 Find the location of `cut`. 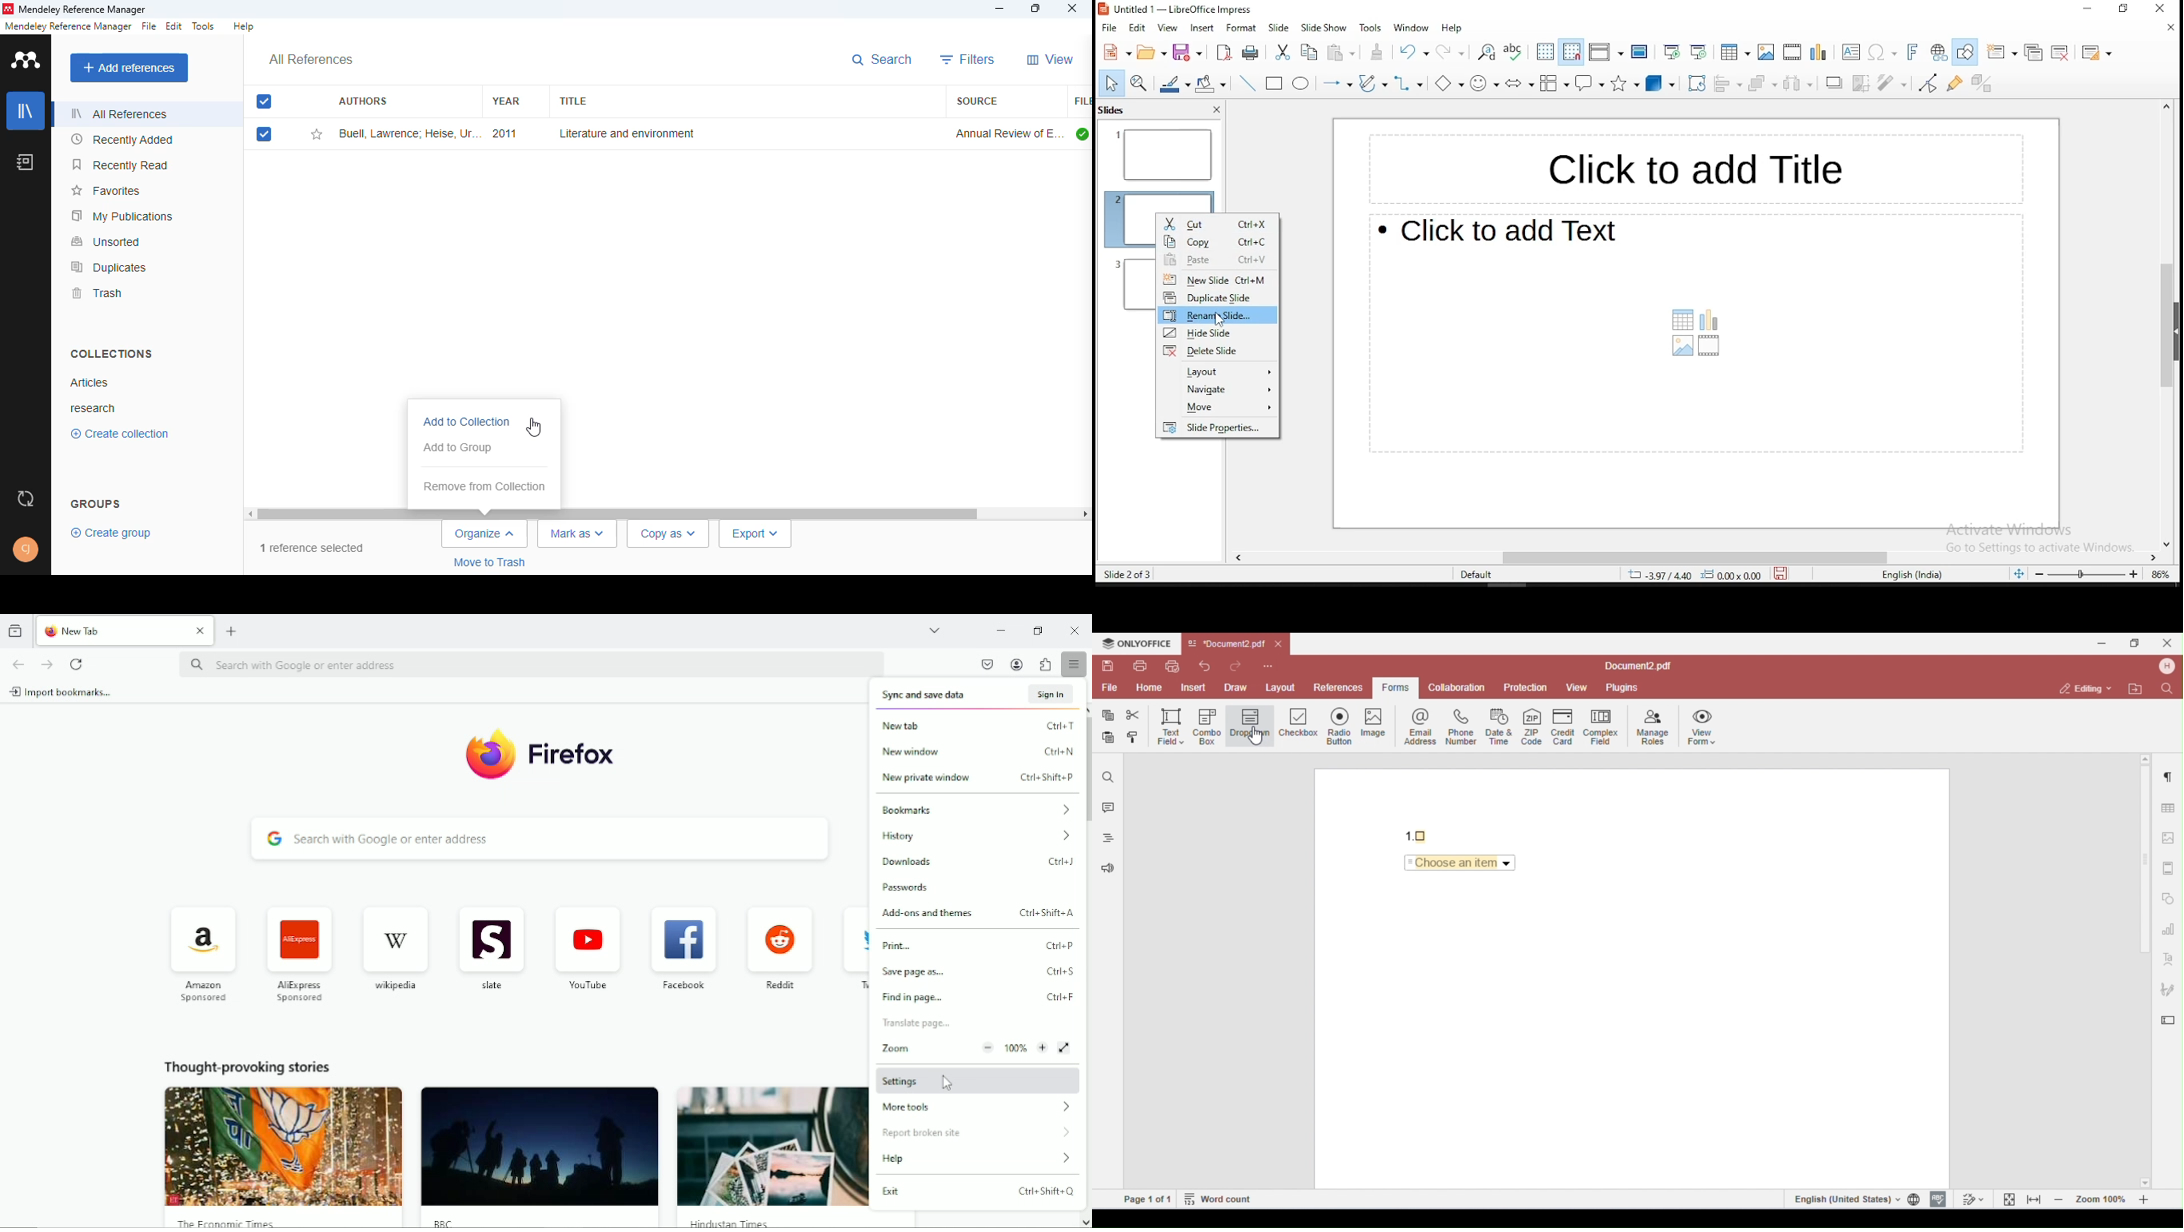

cut is located at coordinates (1283, 51).